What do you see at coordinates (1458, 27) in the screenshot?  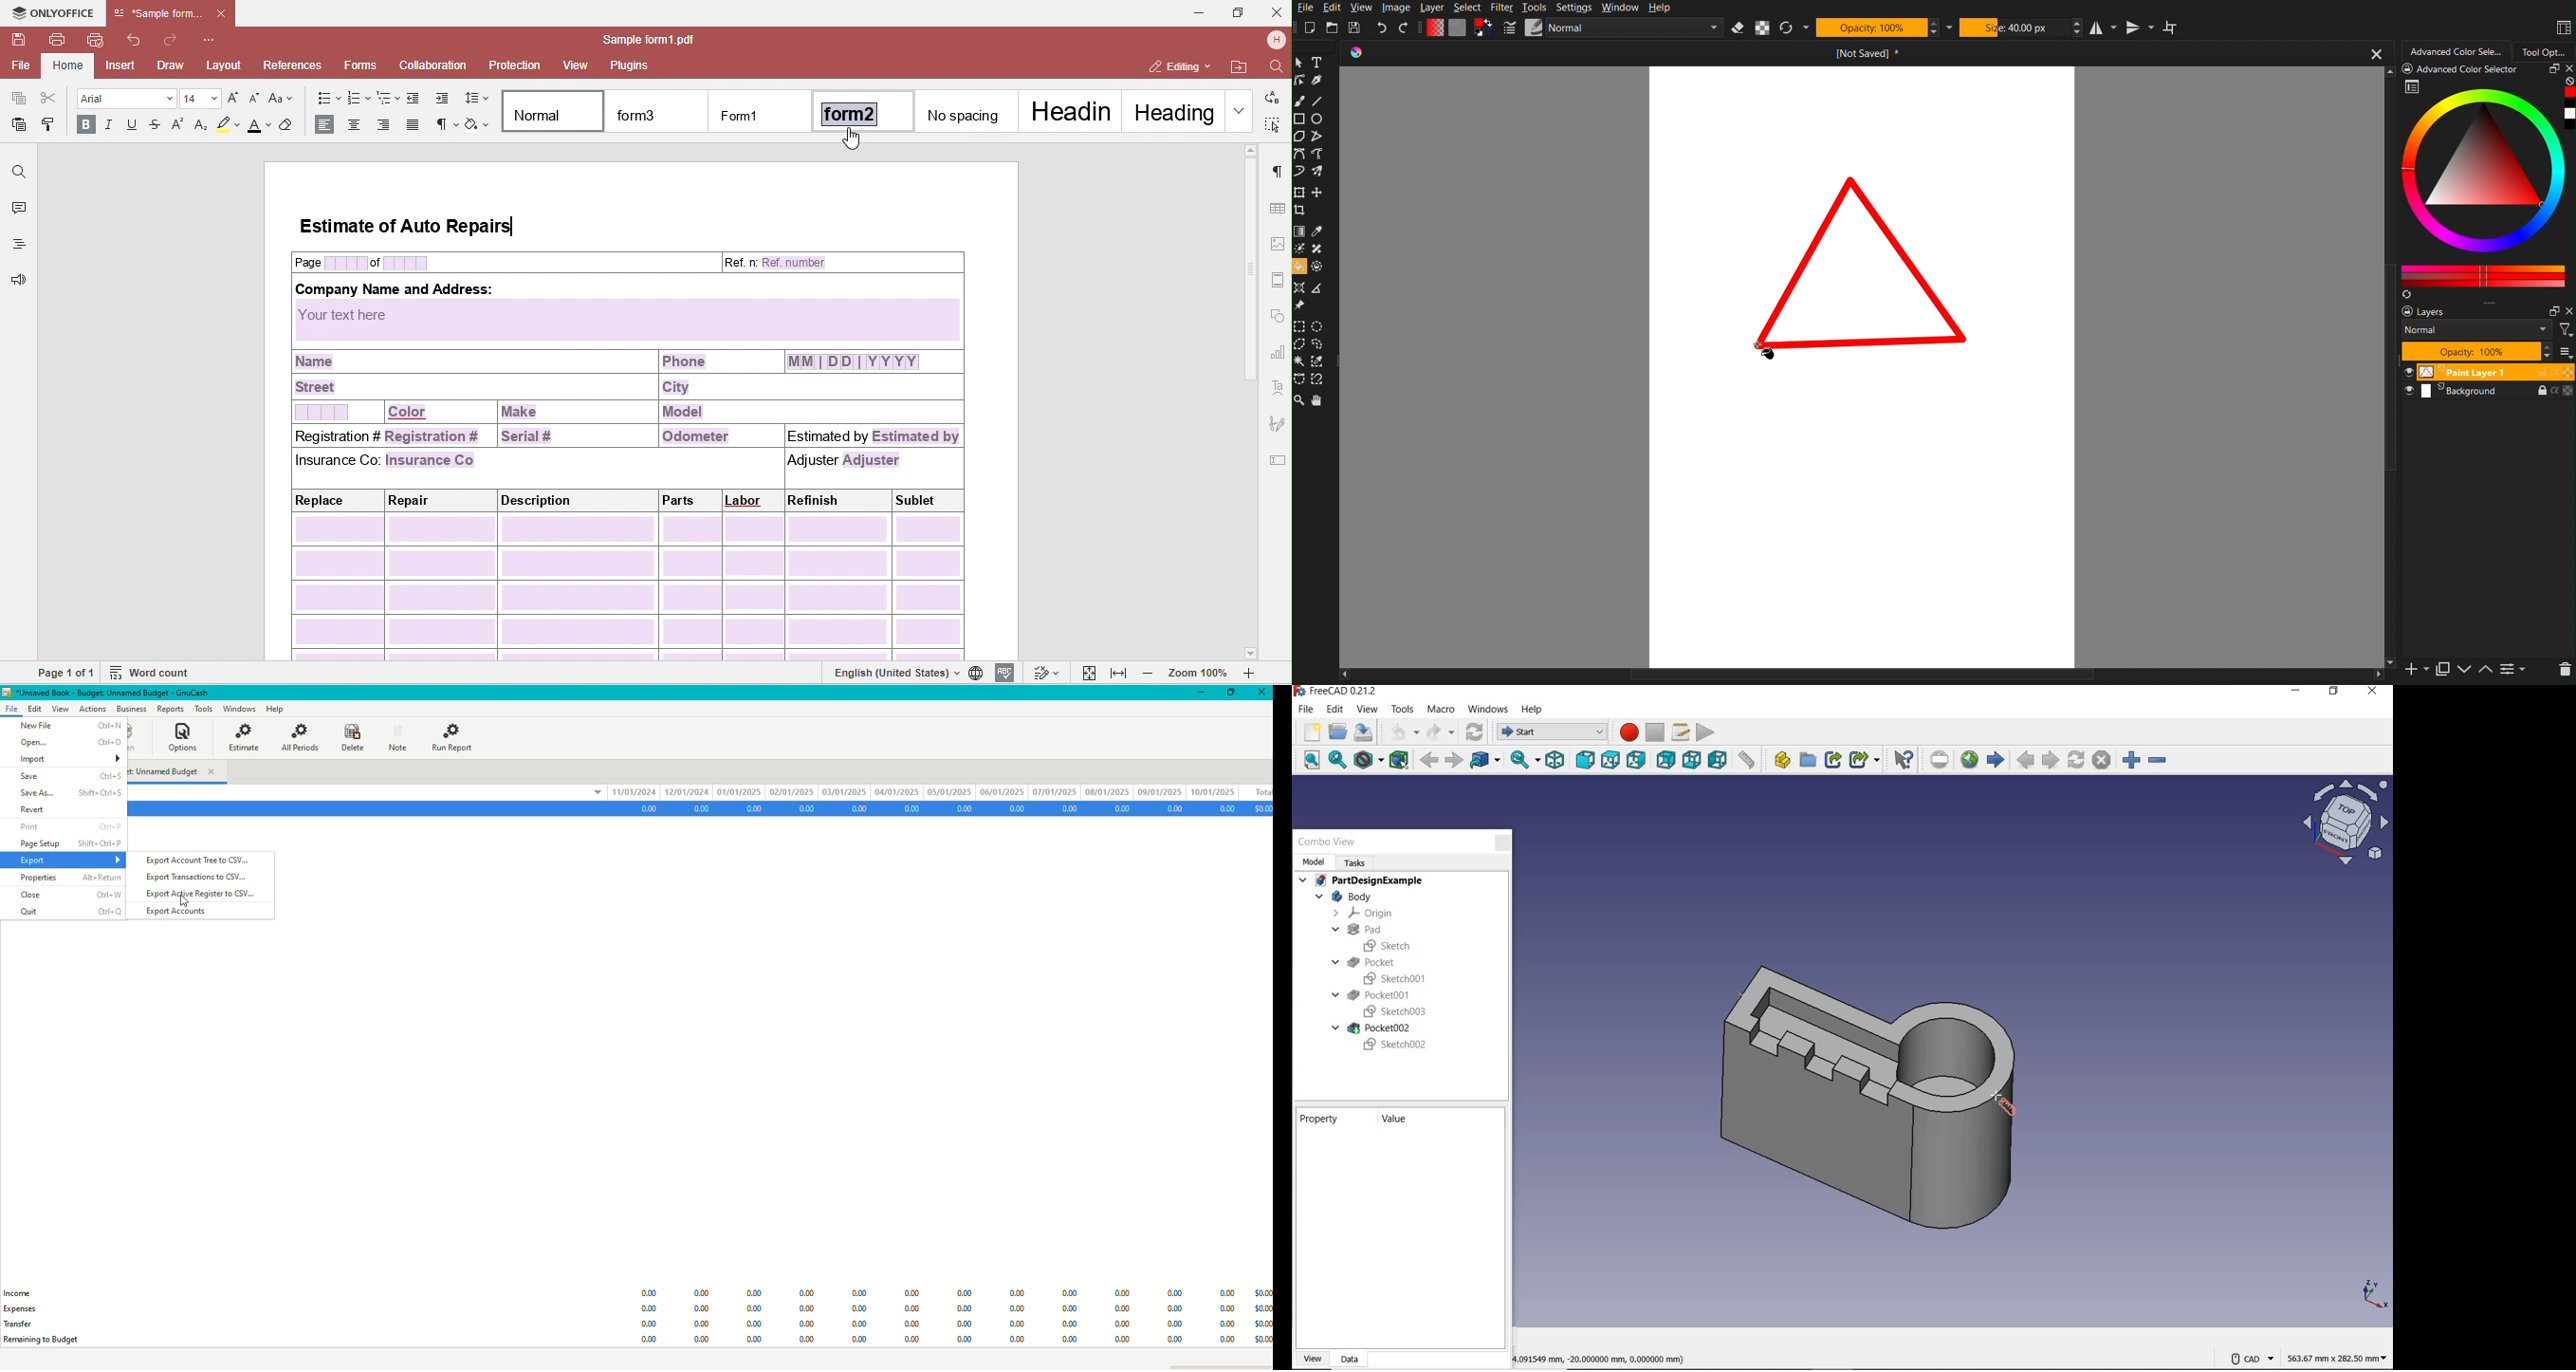 I see `Color Settings` at bounding box center [1458, 27].